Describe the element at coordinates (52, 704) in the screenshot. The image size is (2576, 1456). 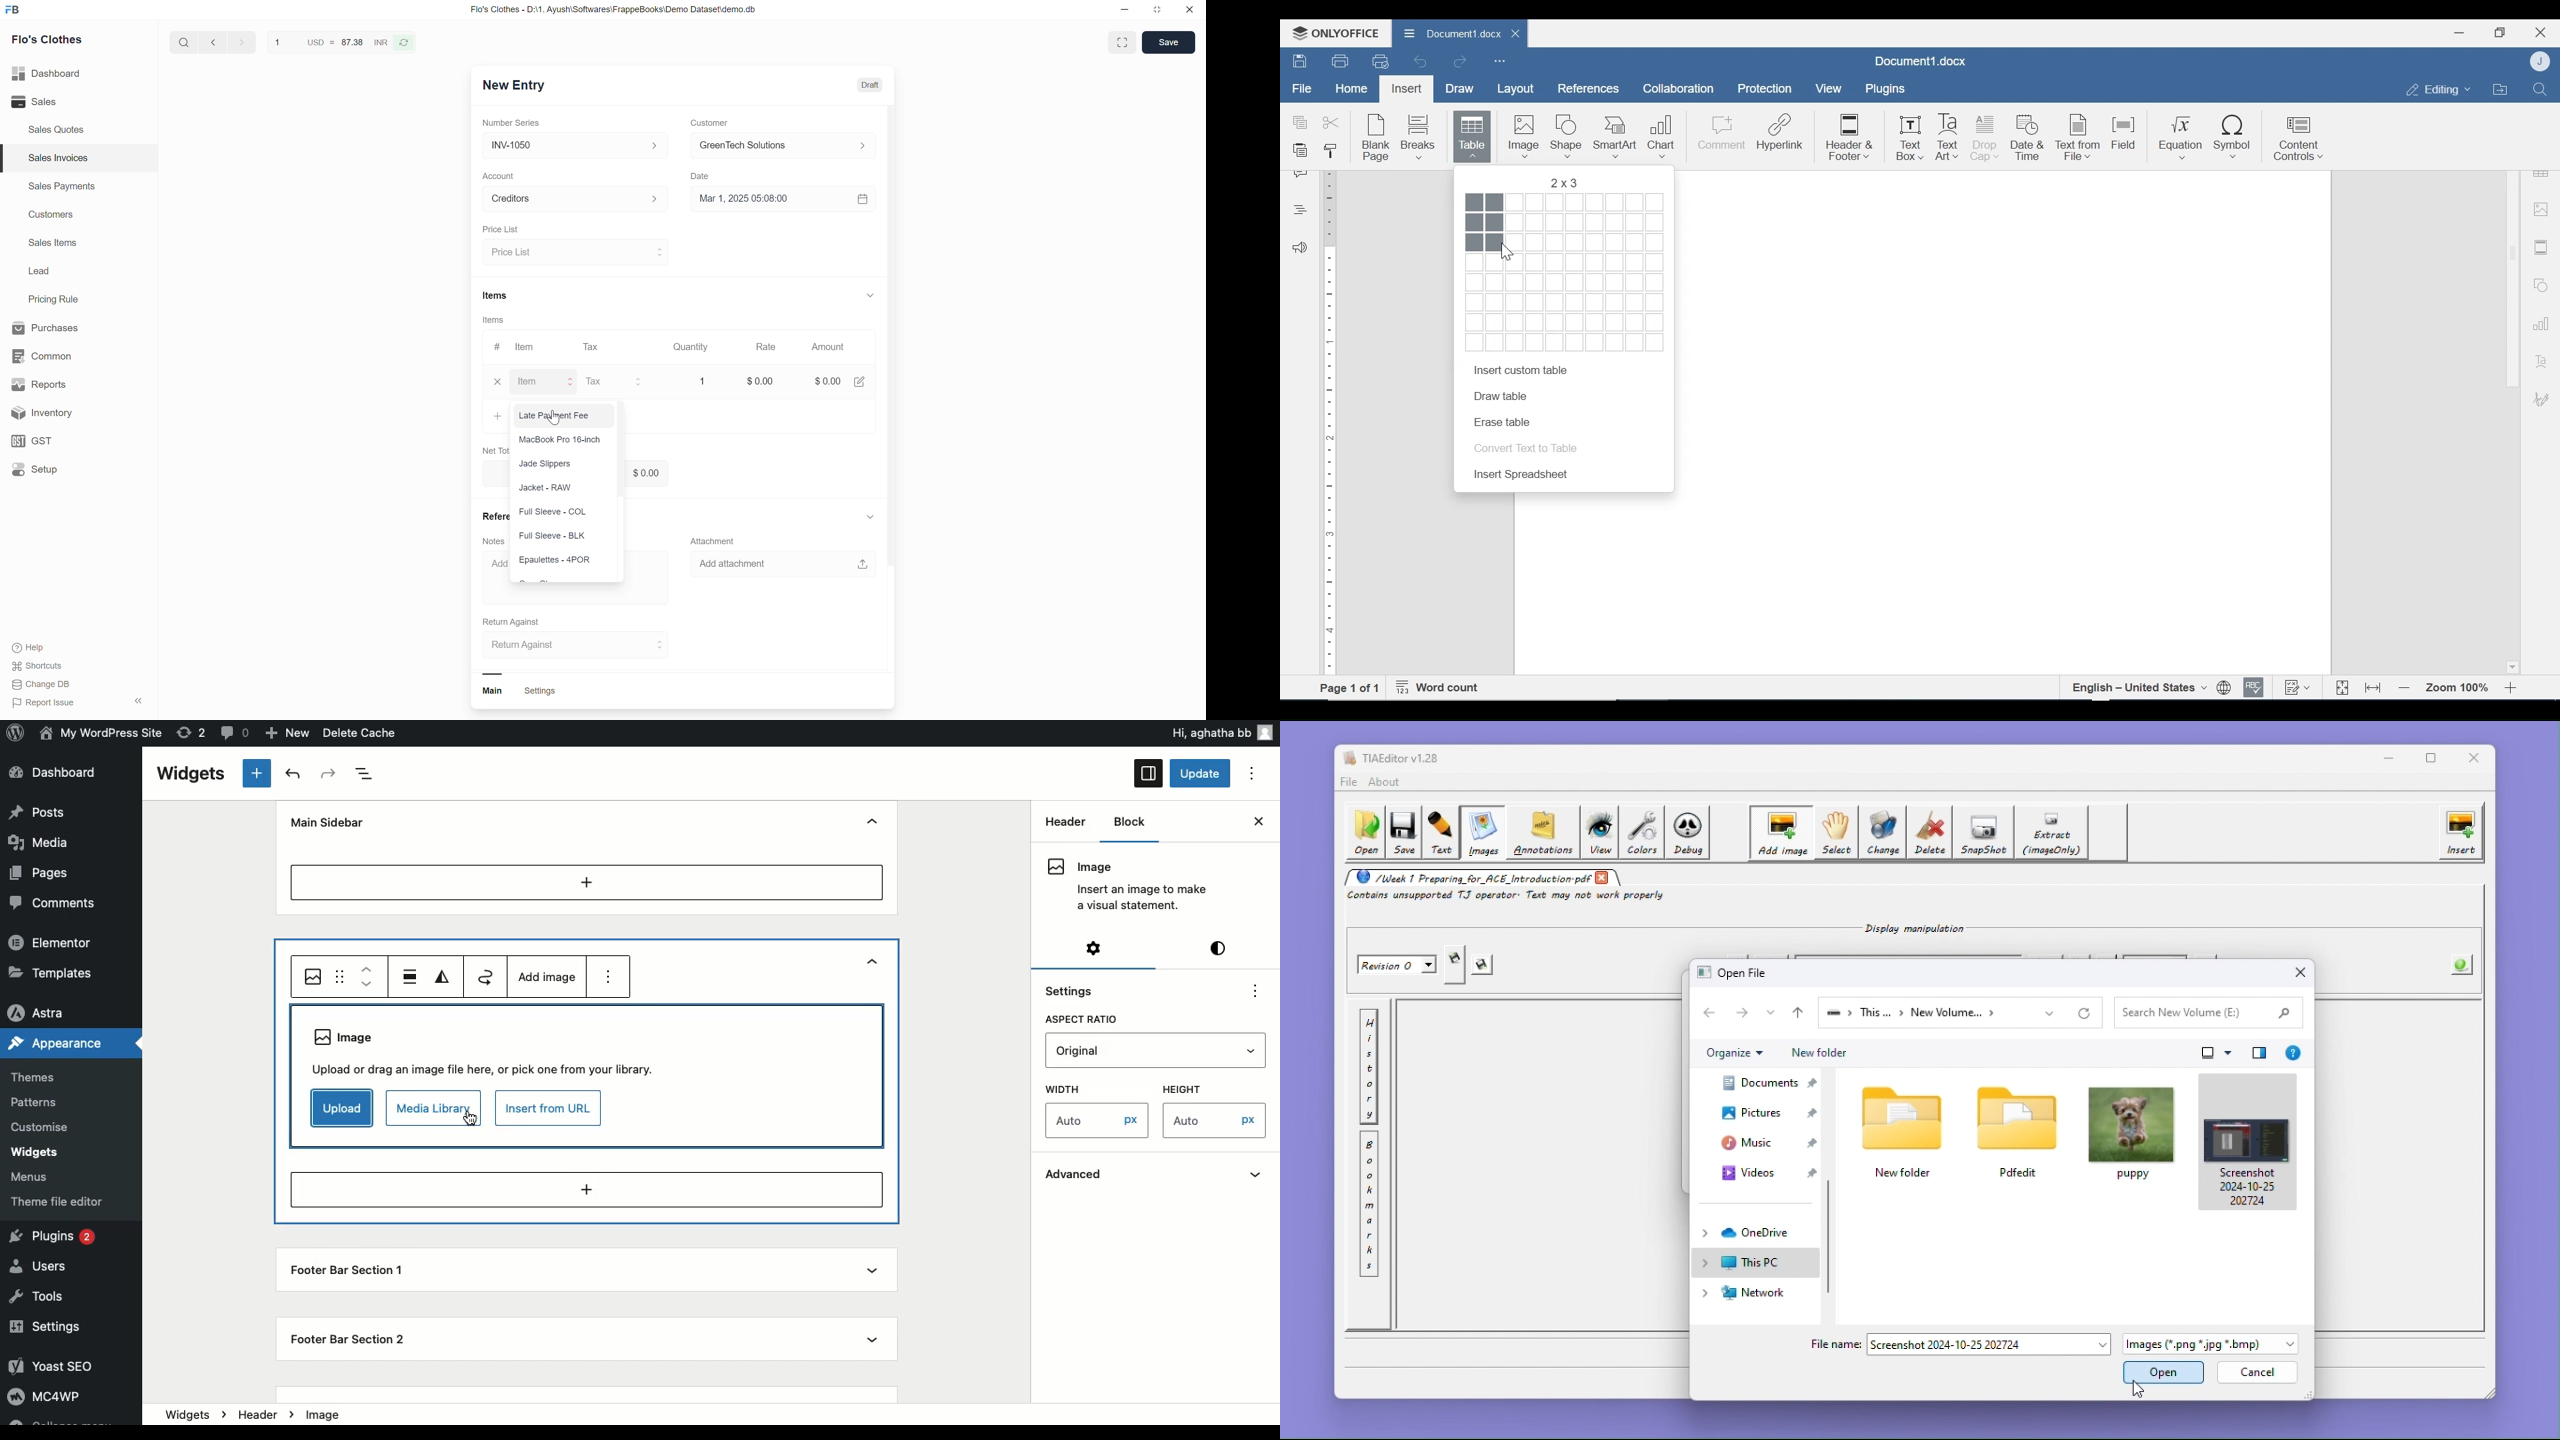
I see `Report Issue ` at that location.